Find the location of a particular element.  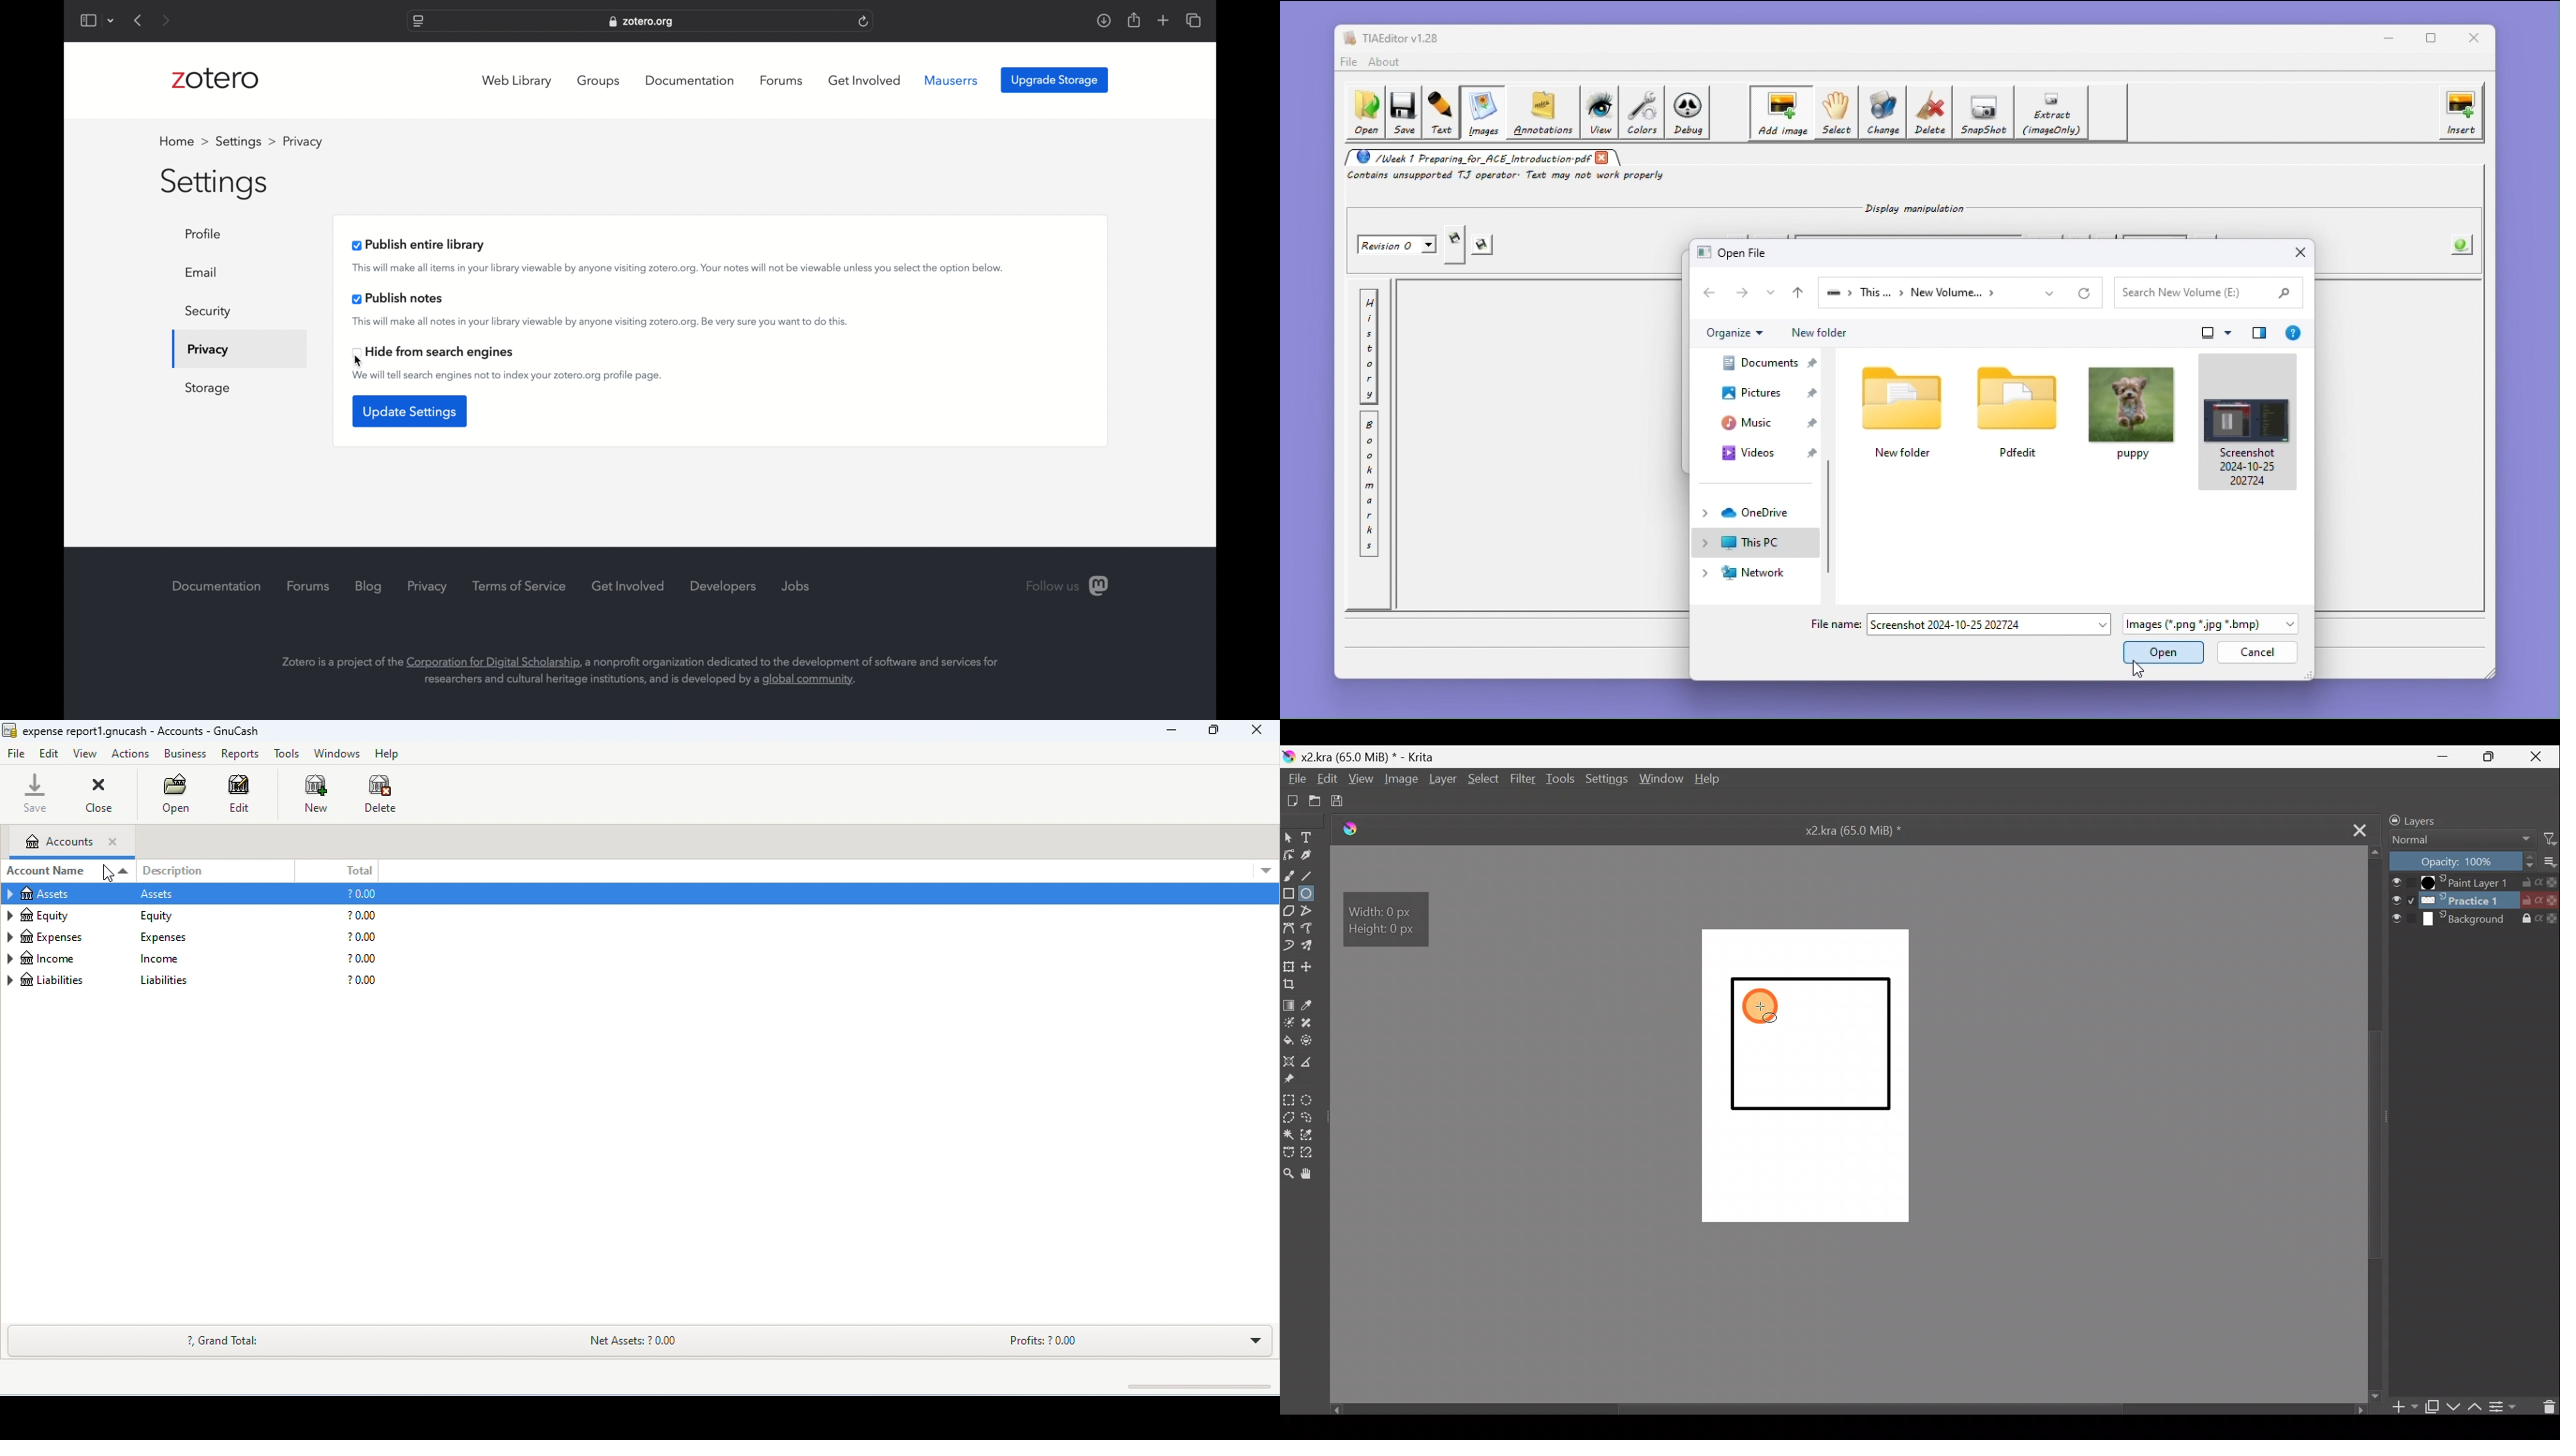

business is located at coordinates (186, 754).